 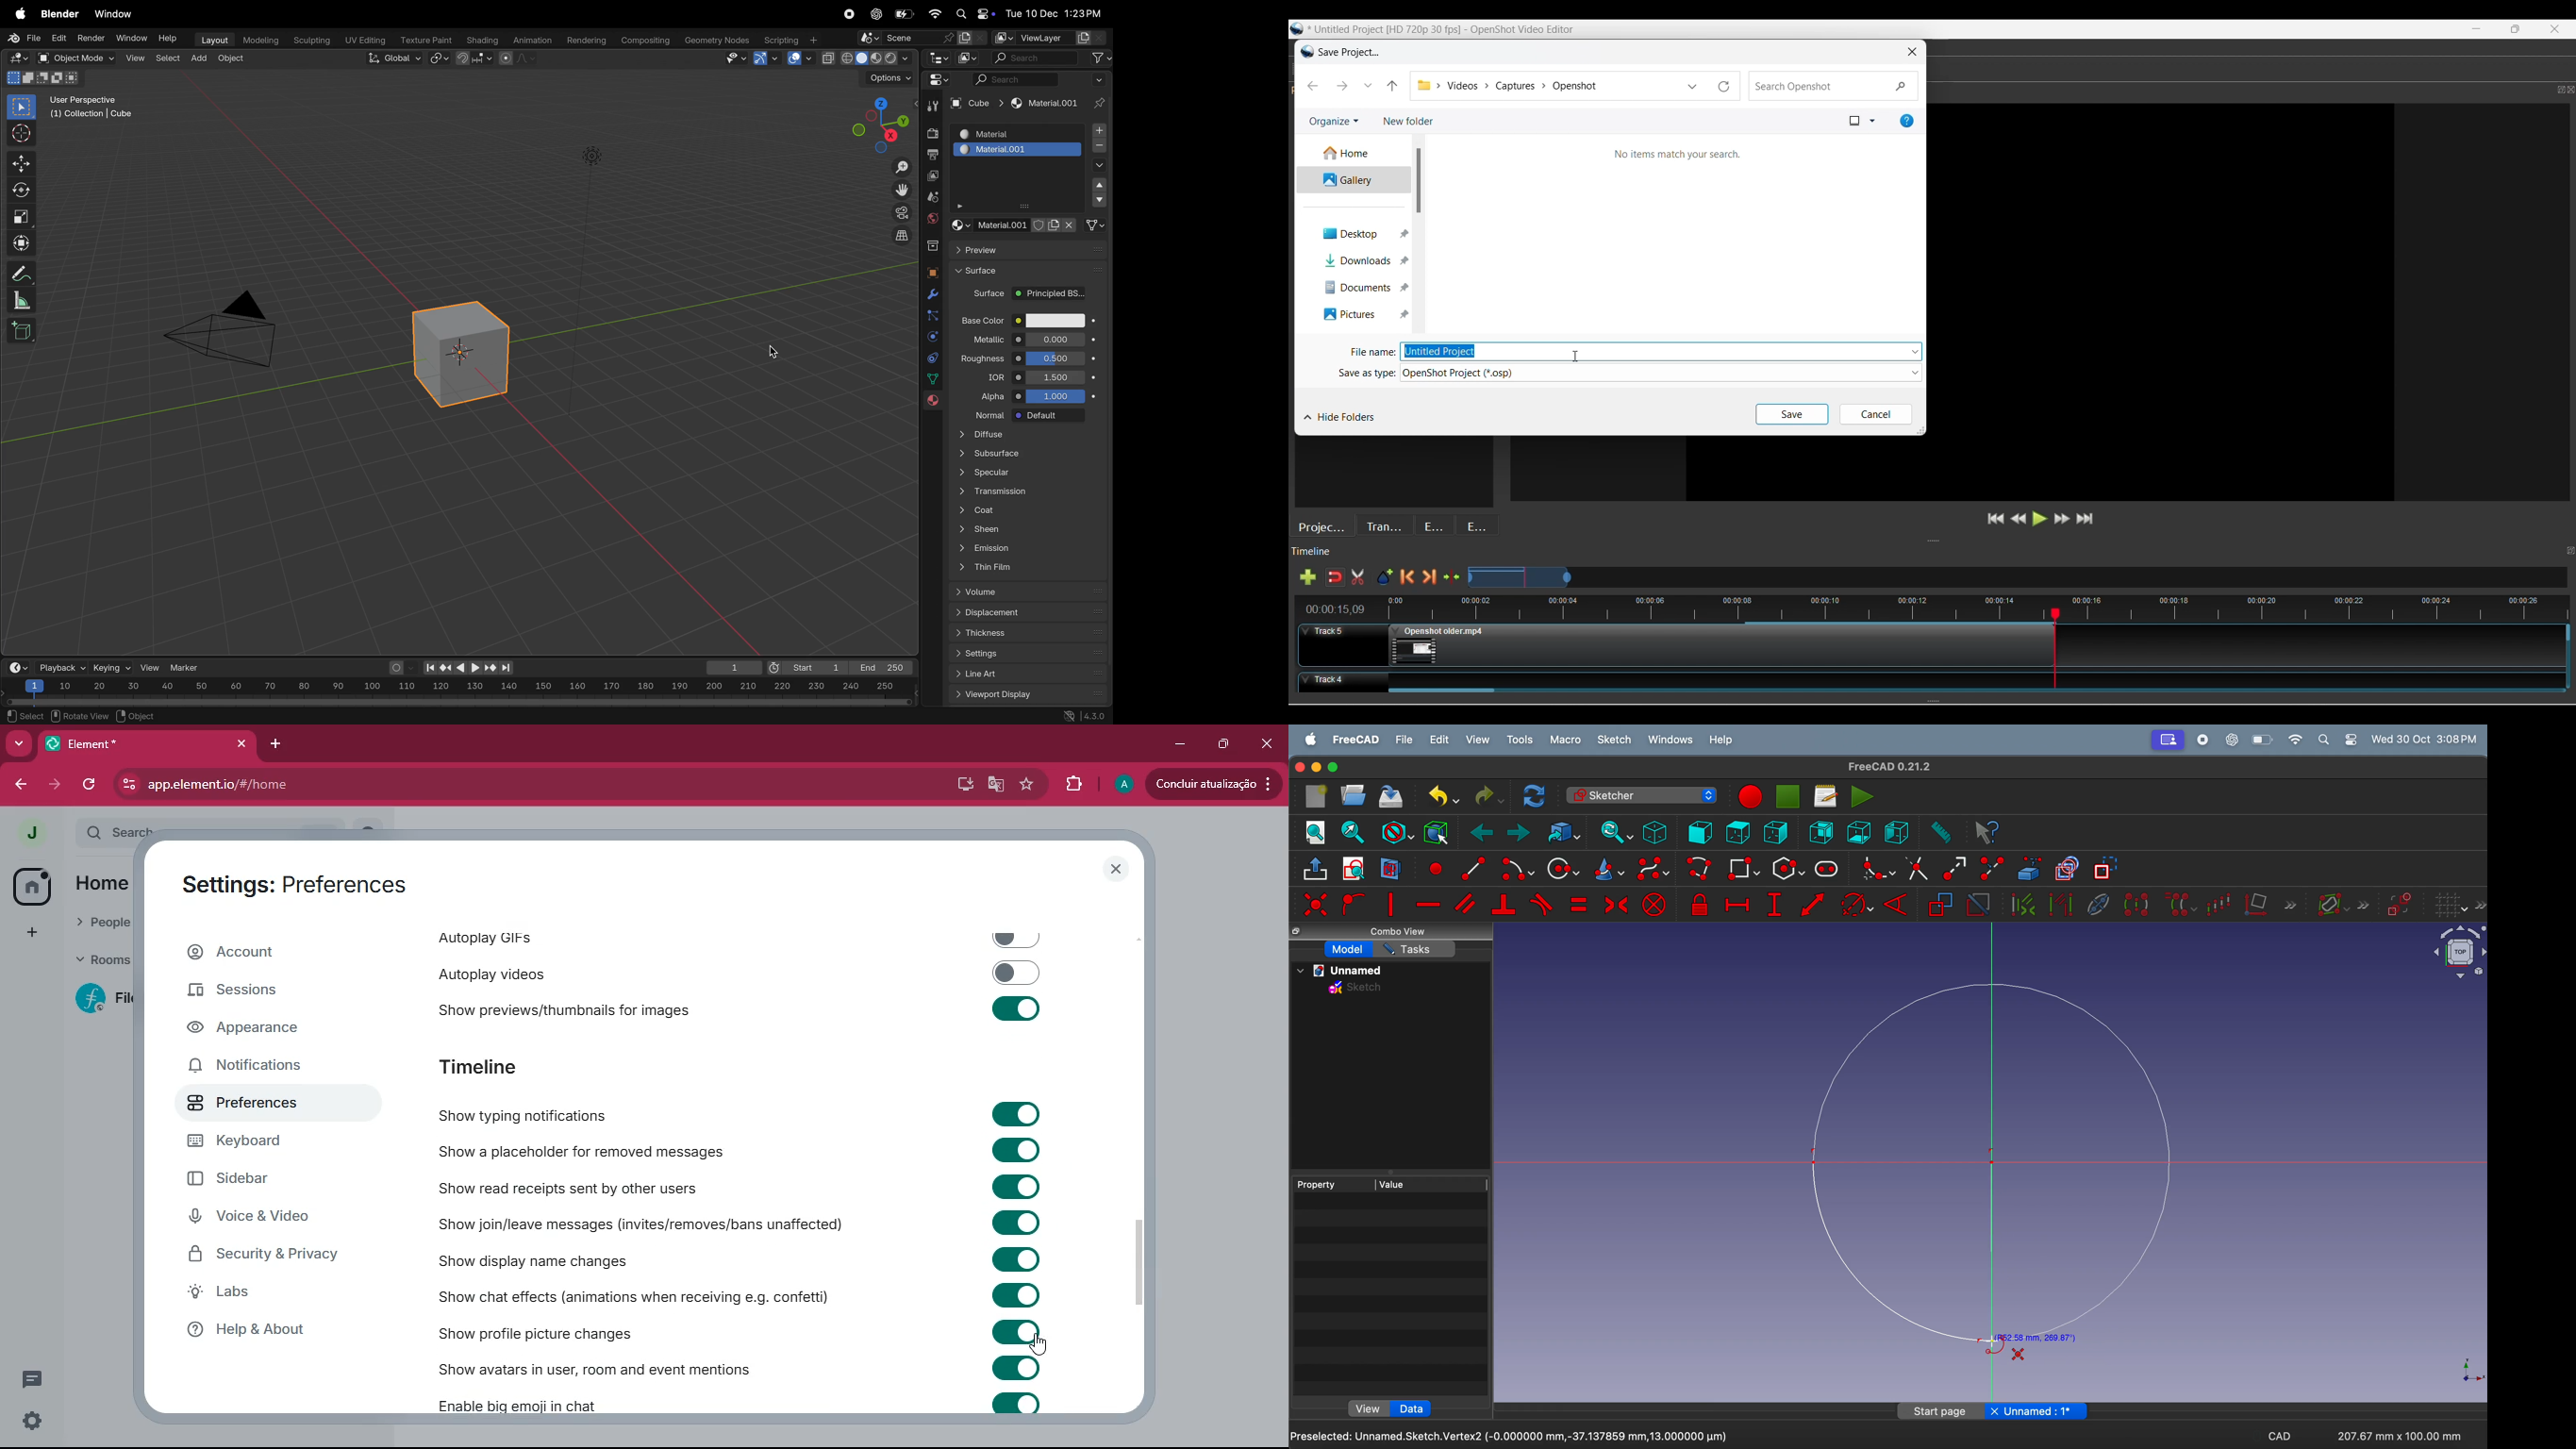 I want to click on minimize, so click(x=1180, y=744).